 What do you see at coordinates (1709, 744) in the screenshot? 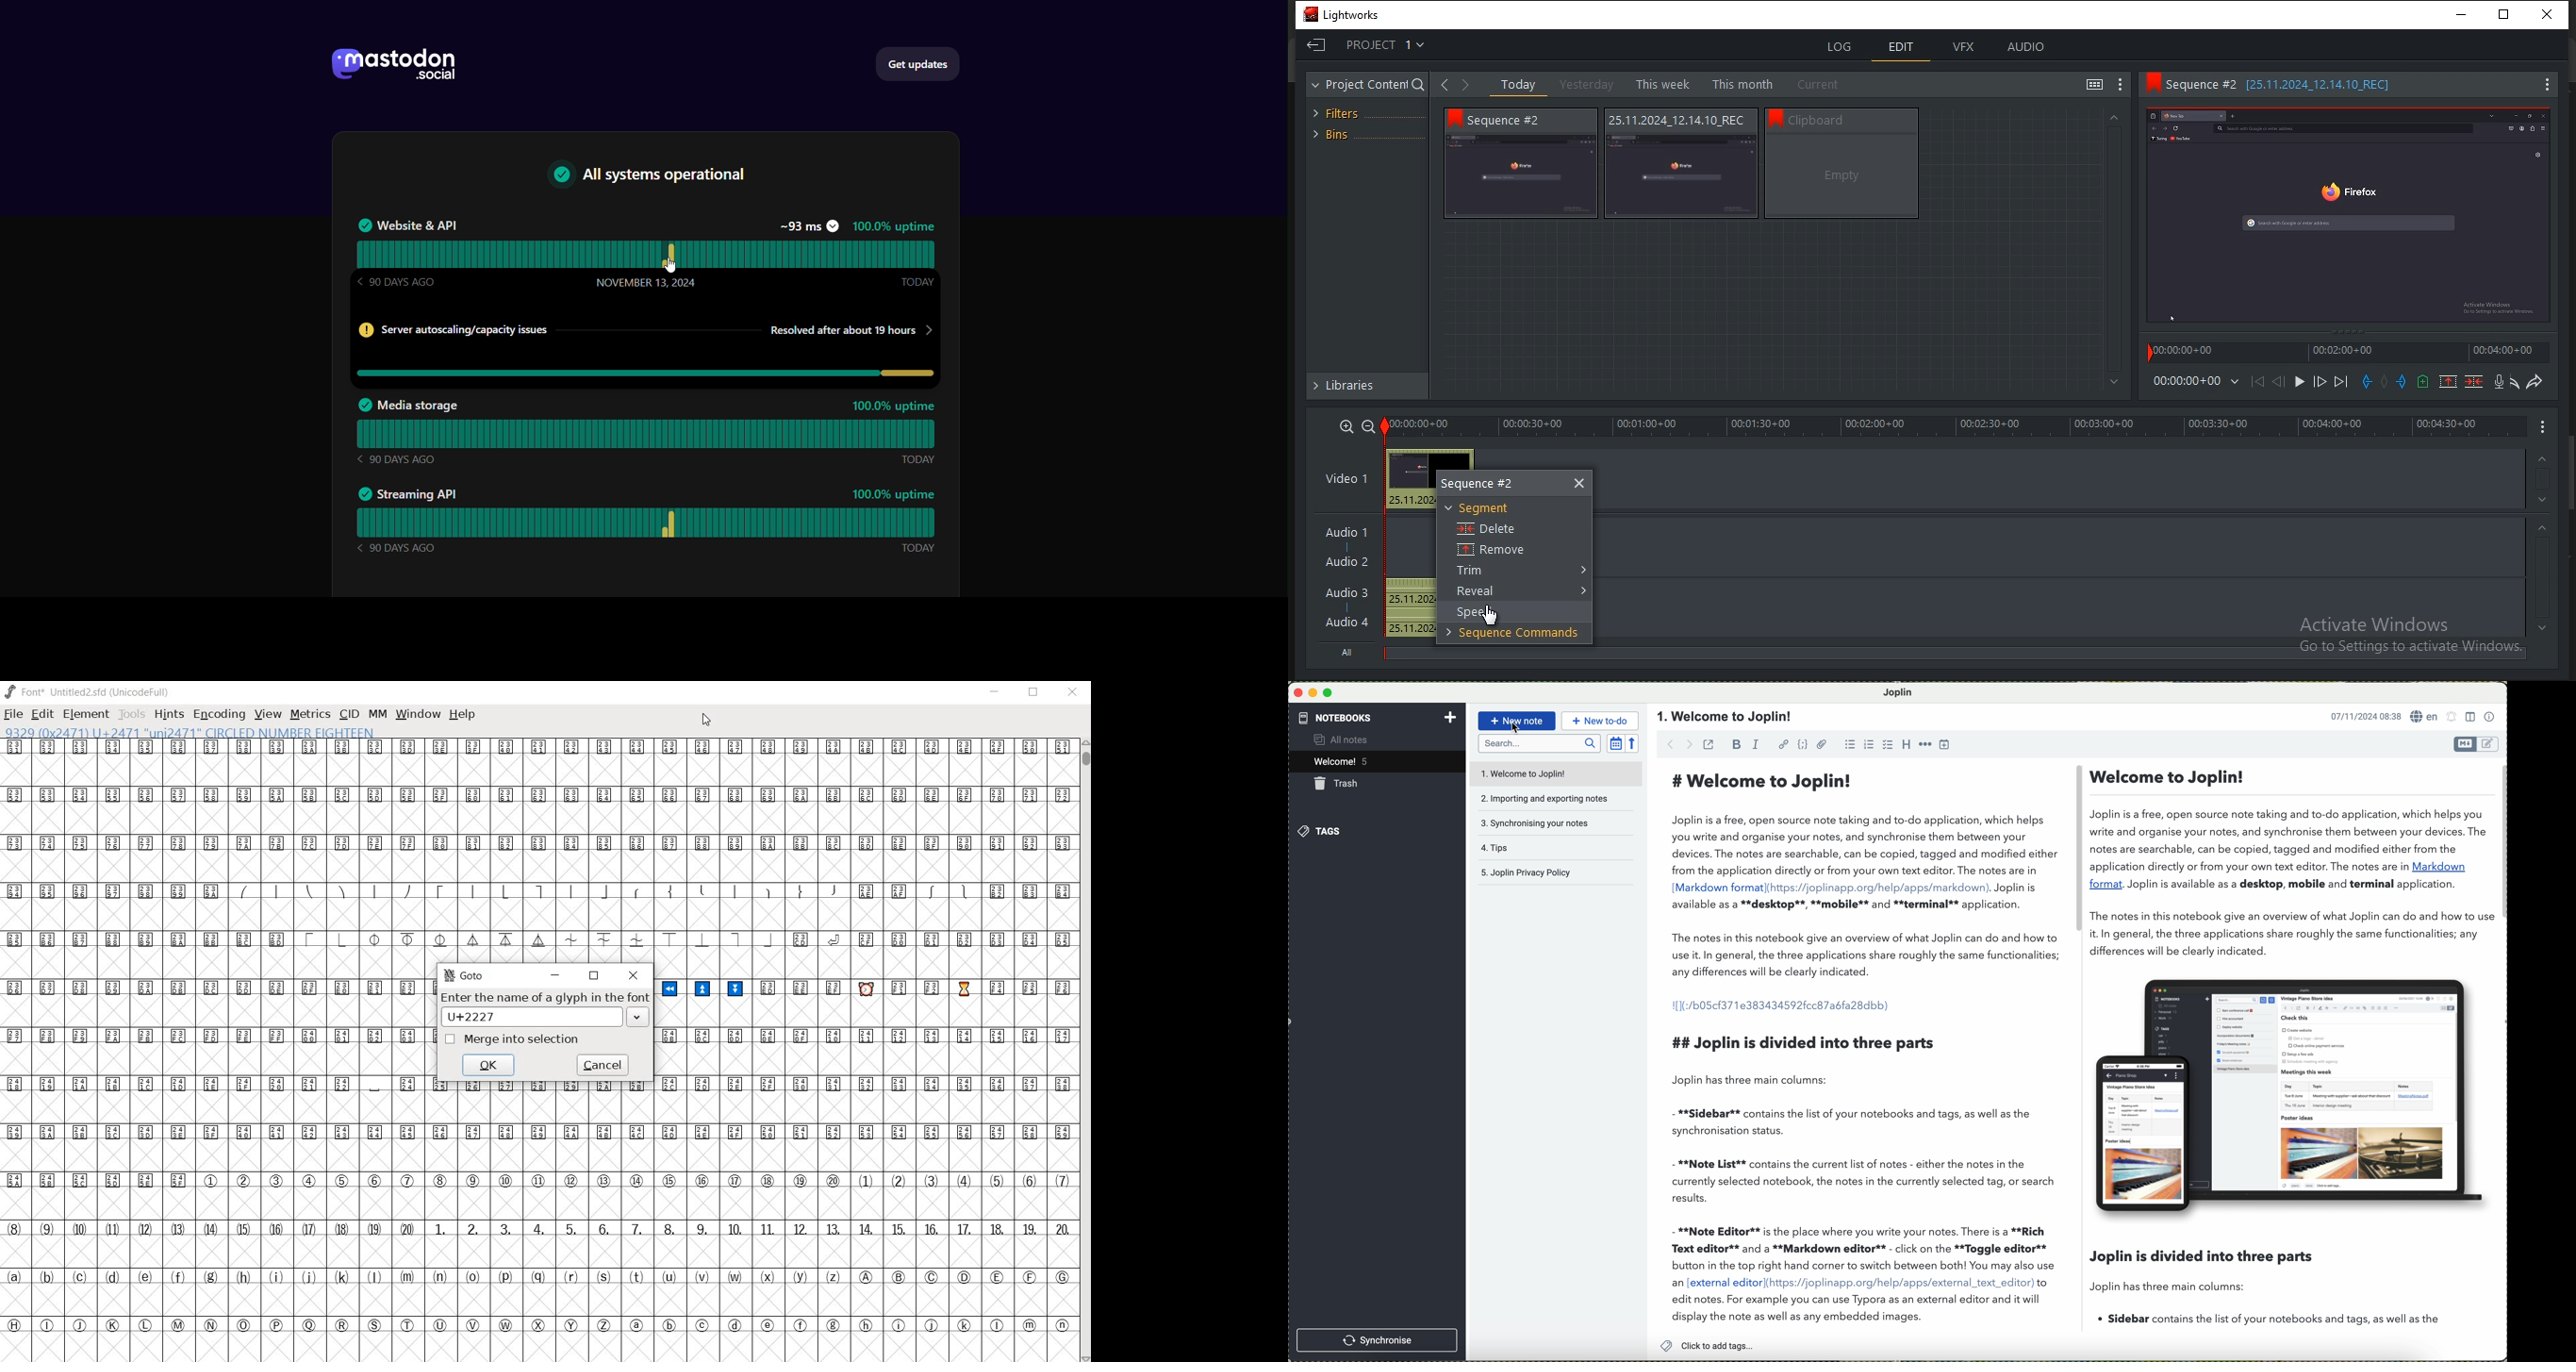
I see `toggle external editing` at bounding box center [1709, 744].